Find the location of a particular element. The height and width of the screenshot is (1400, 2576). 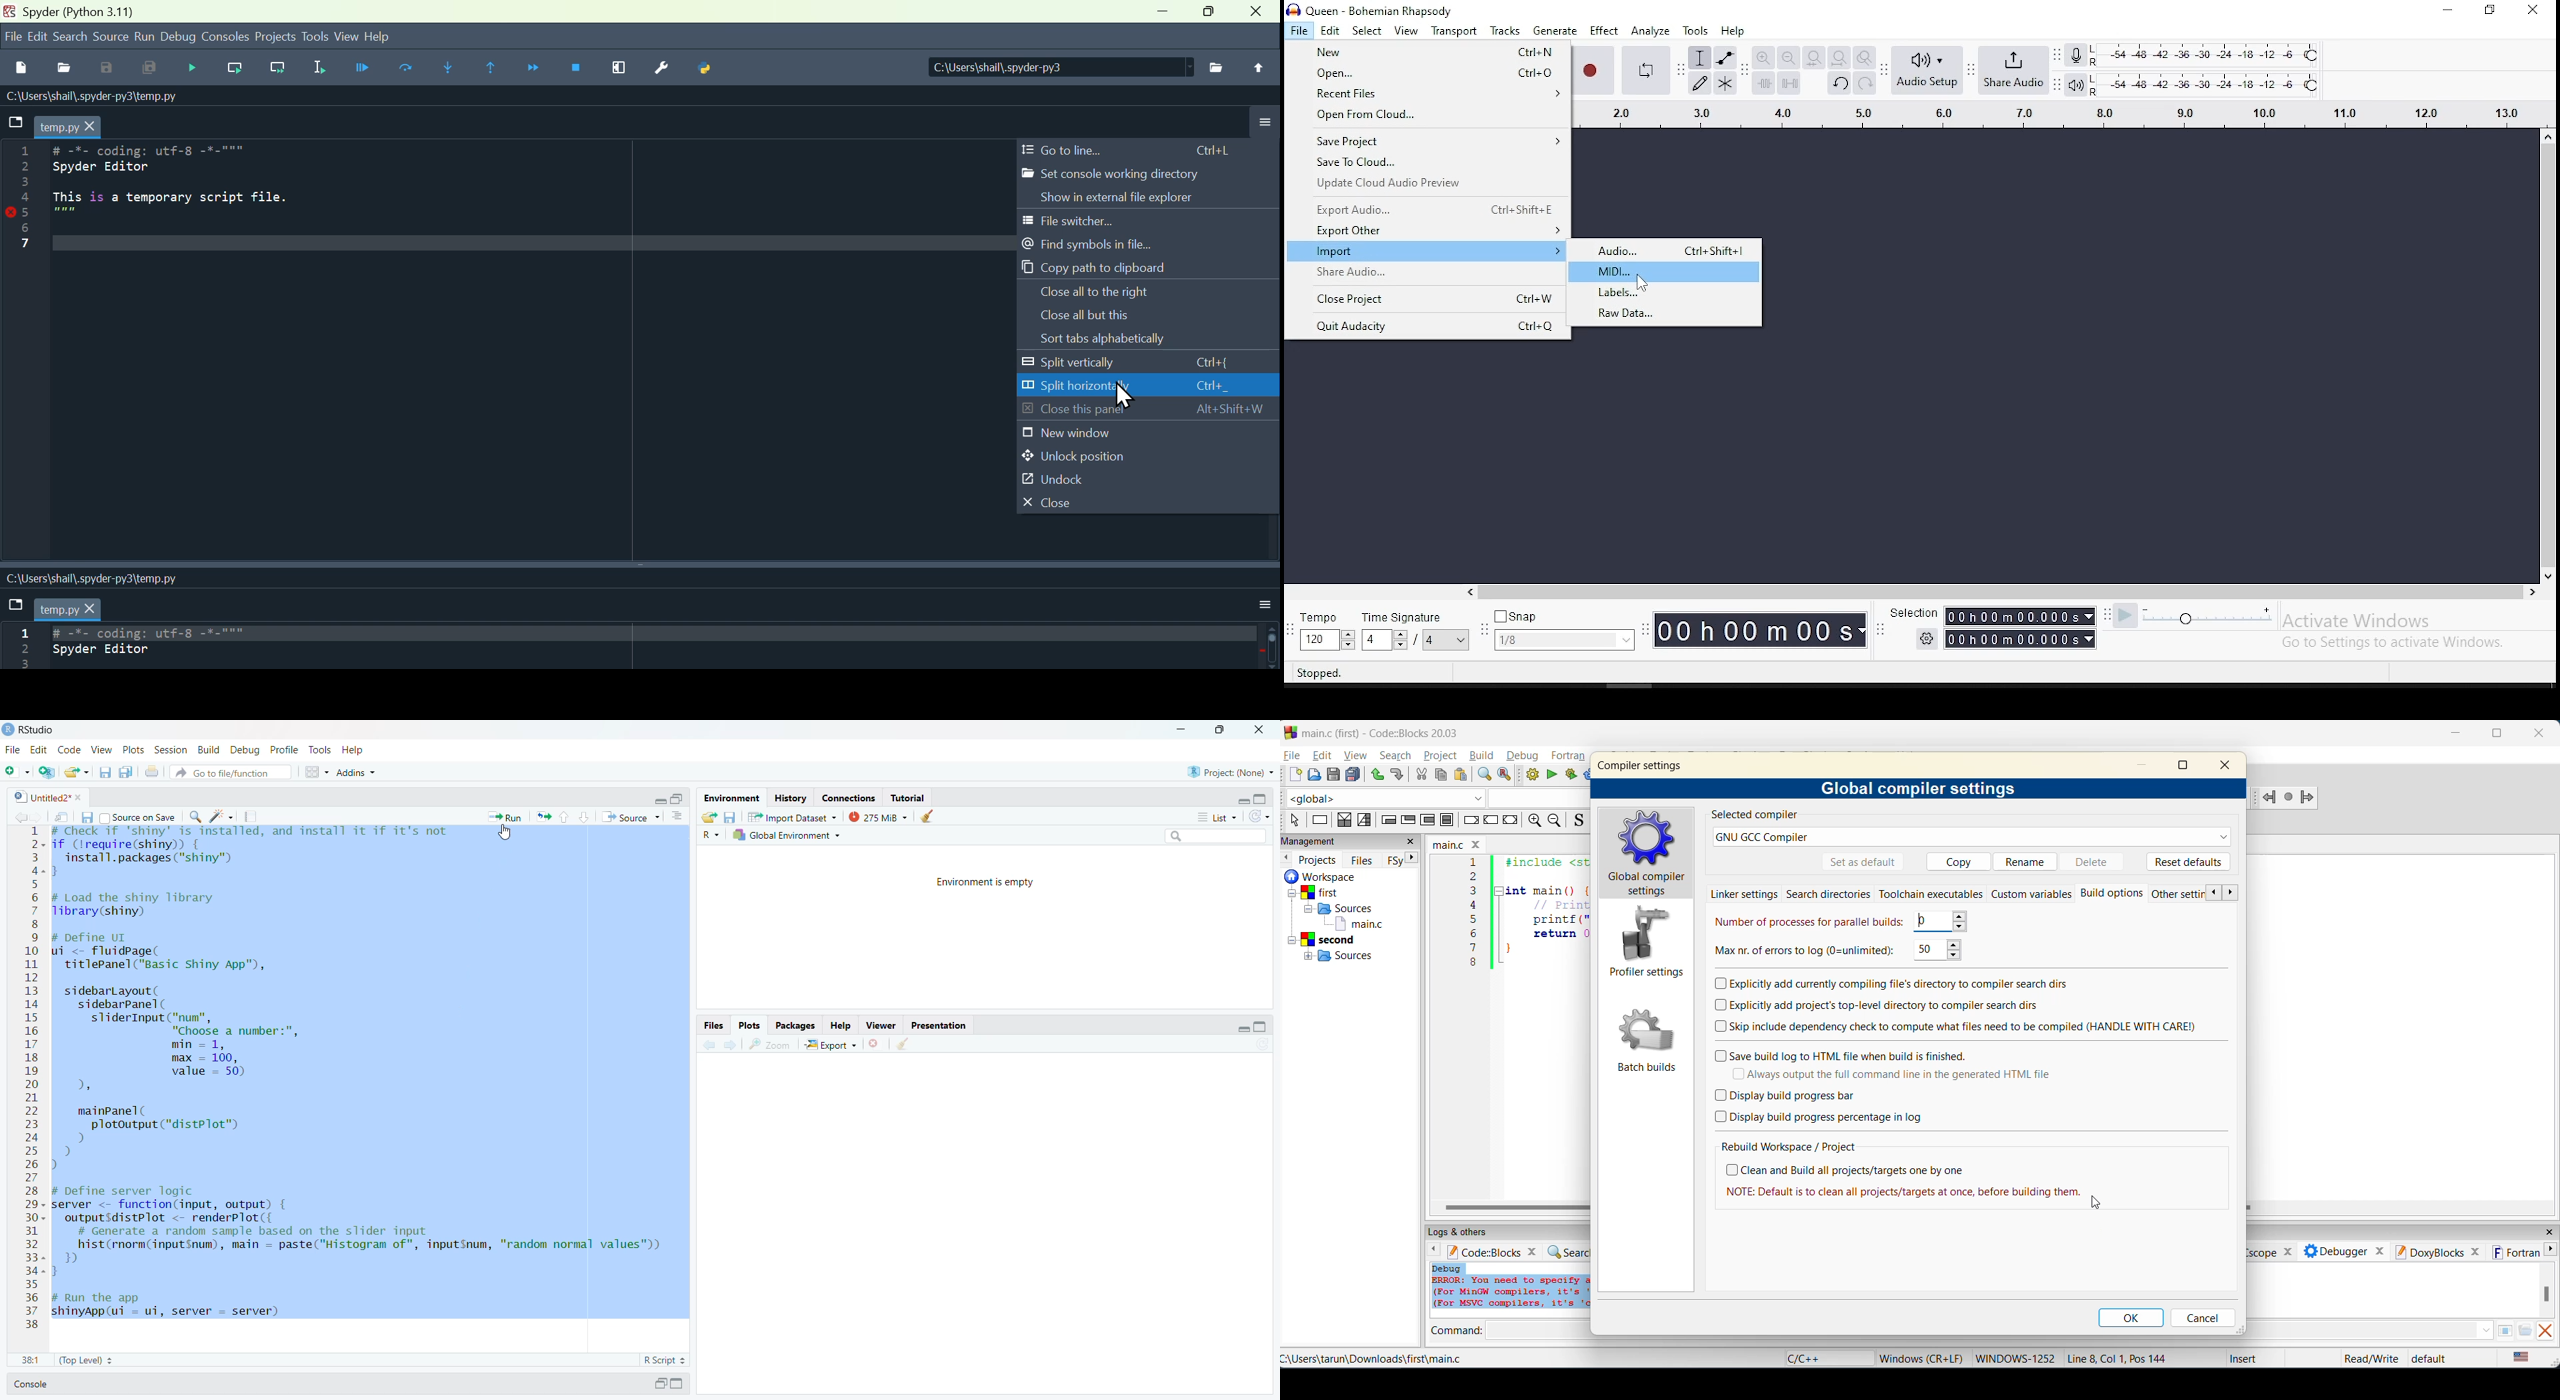

continue is located at coordinates (1491, 819).